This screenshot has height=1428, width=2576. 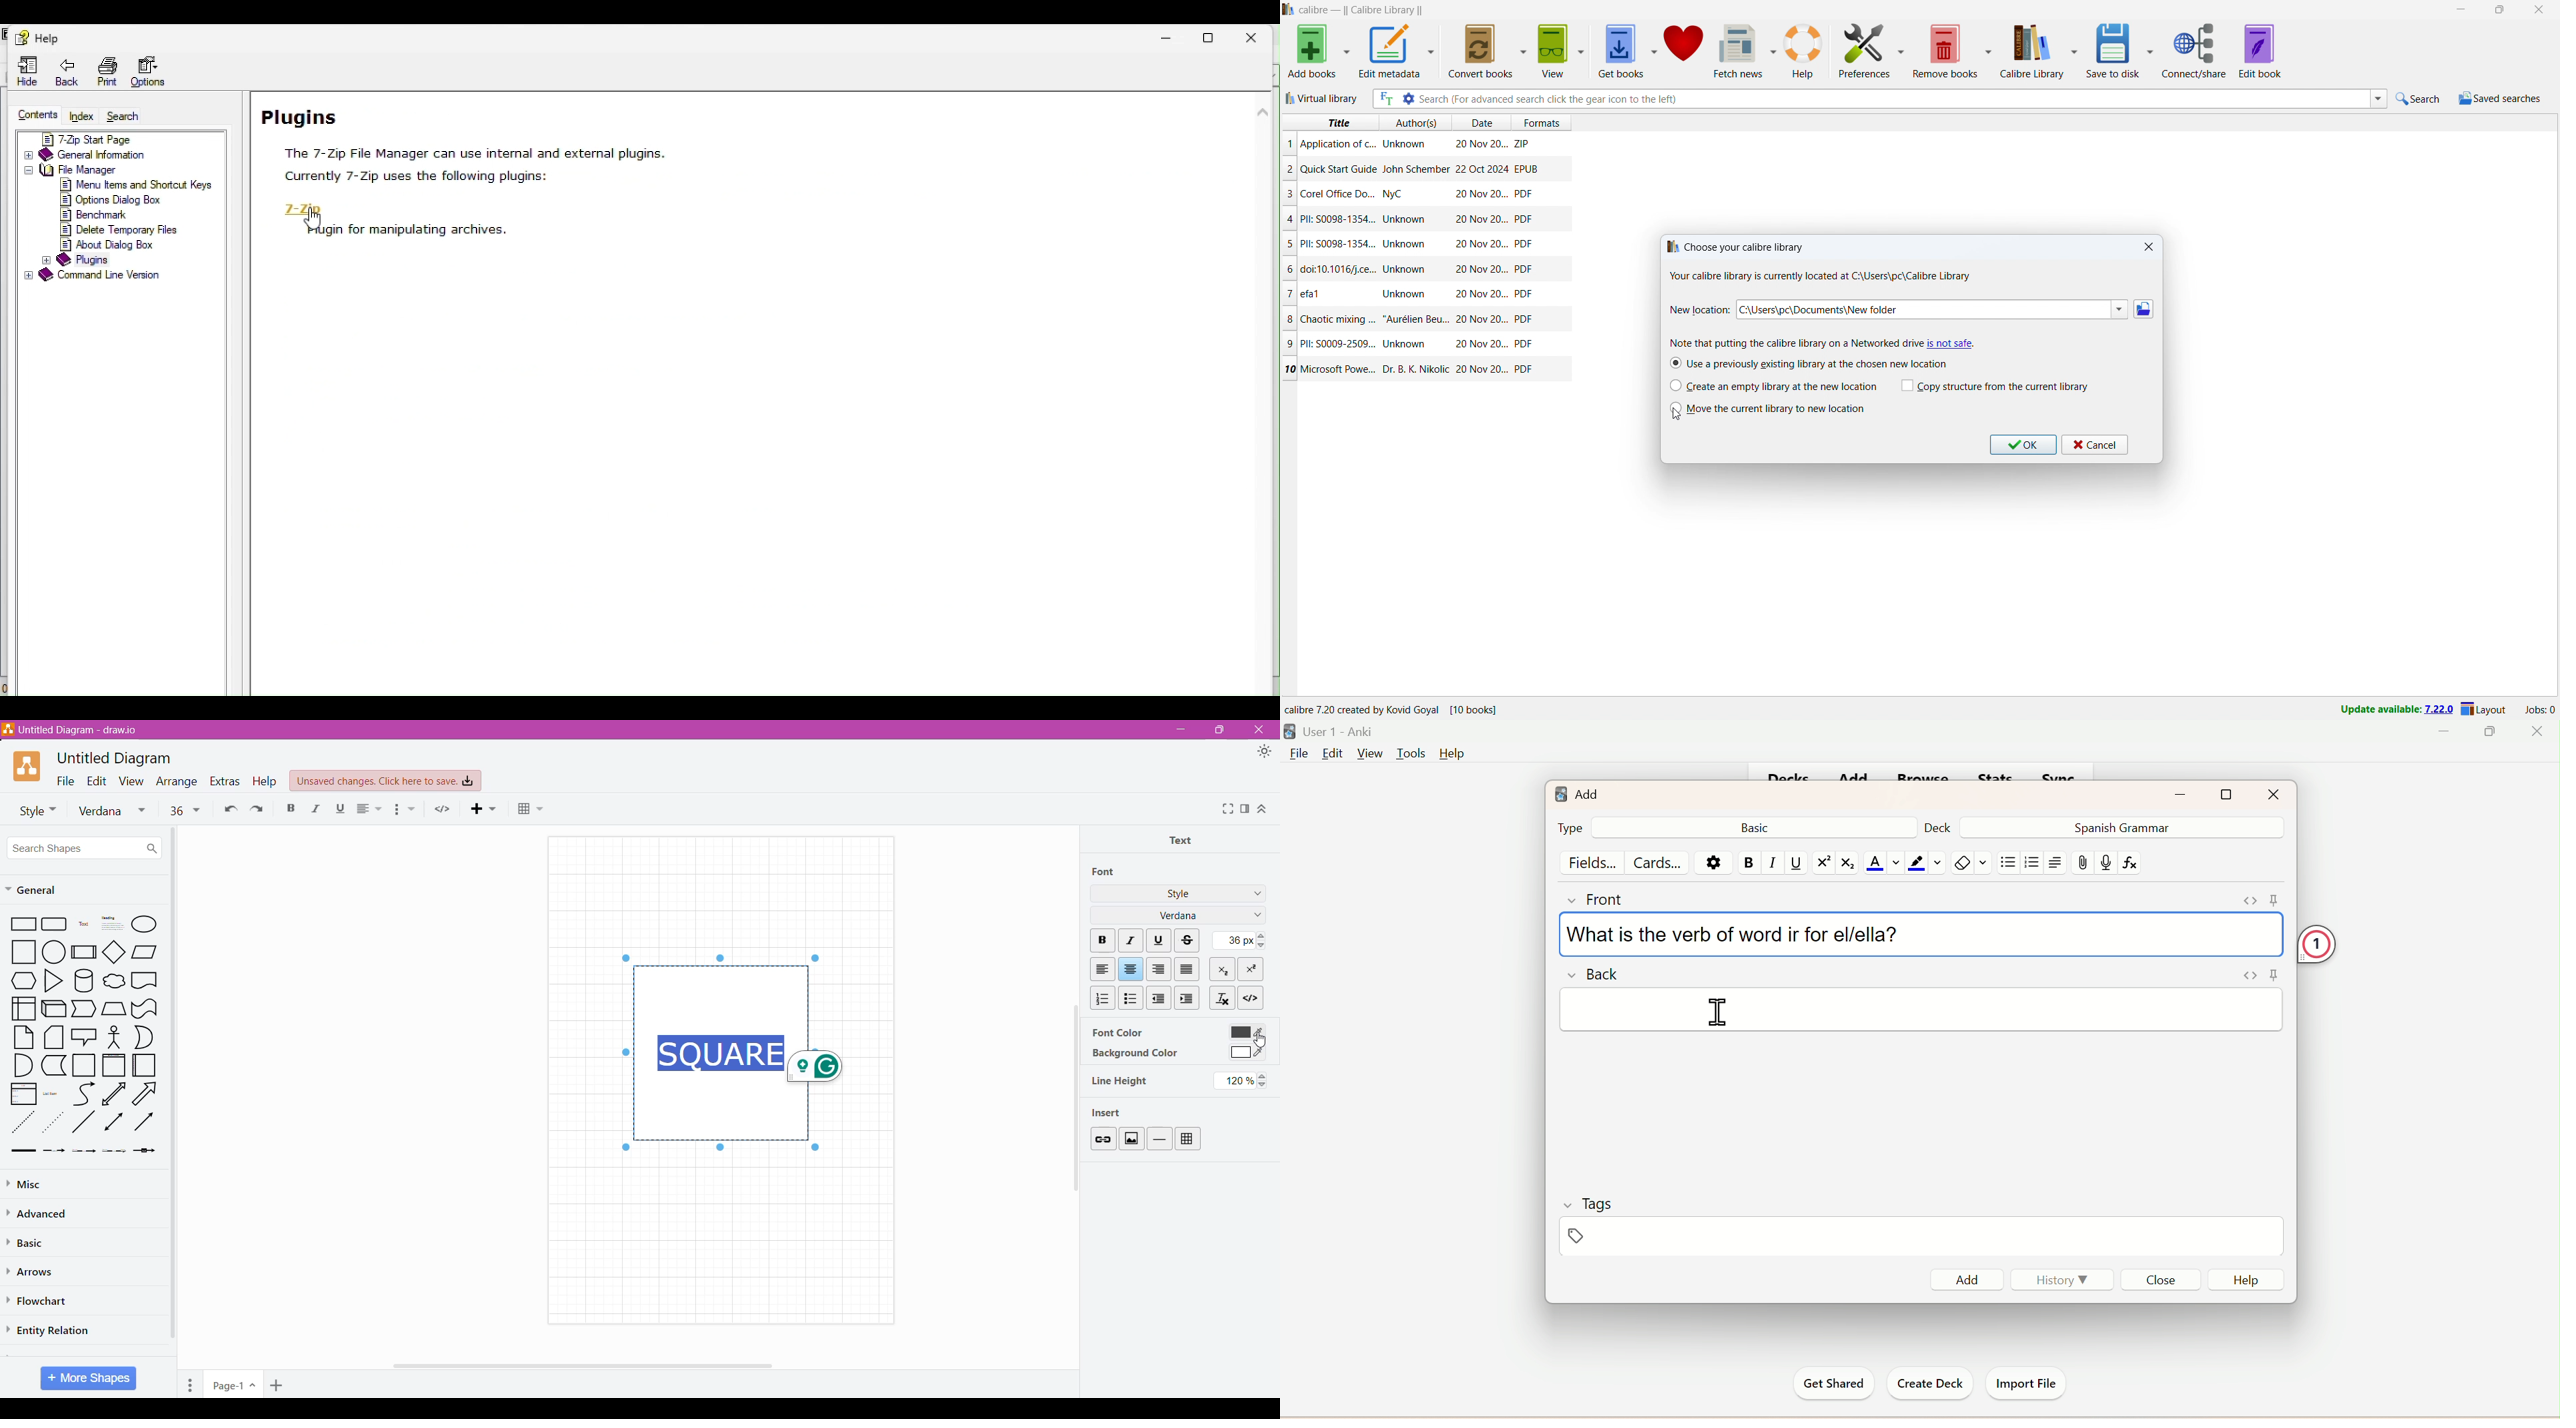 I want to click on Title, so click(x=1340, y=270).